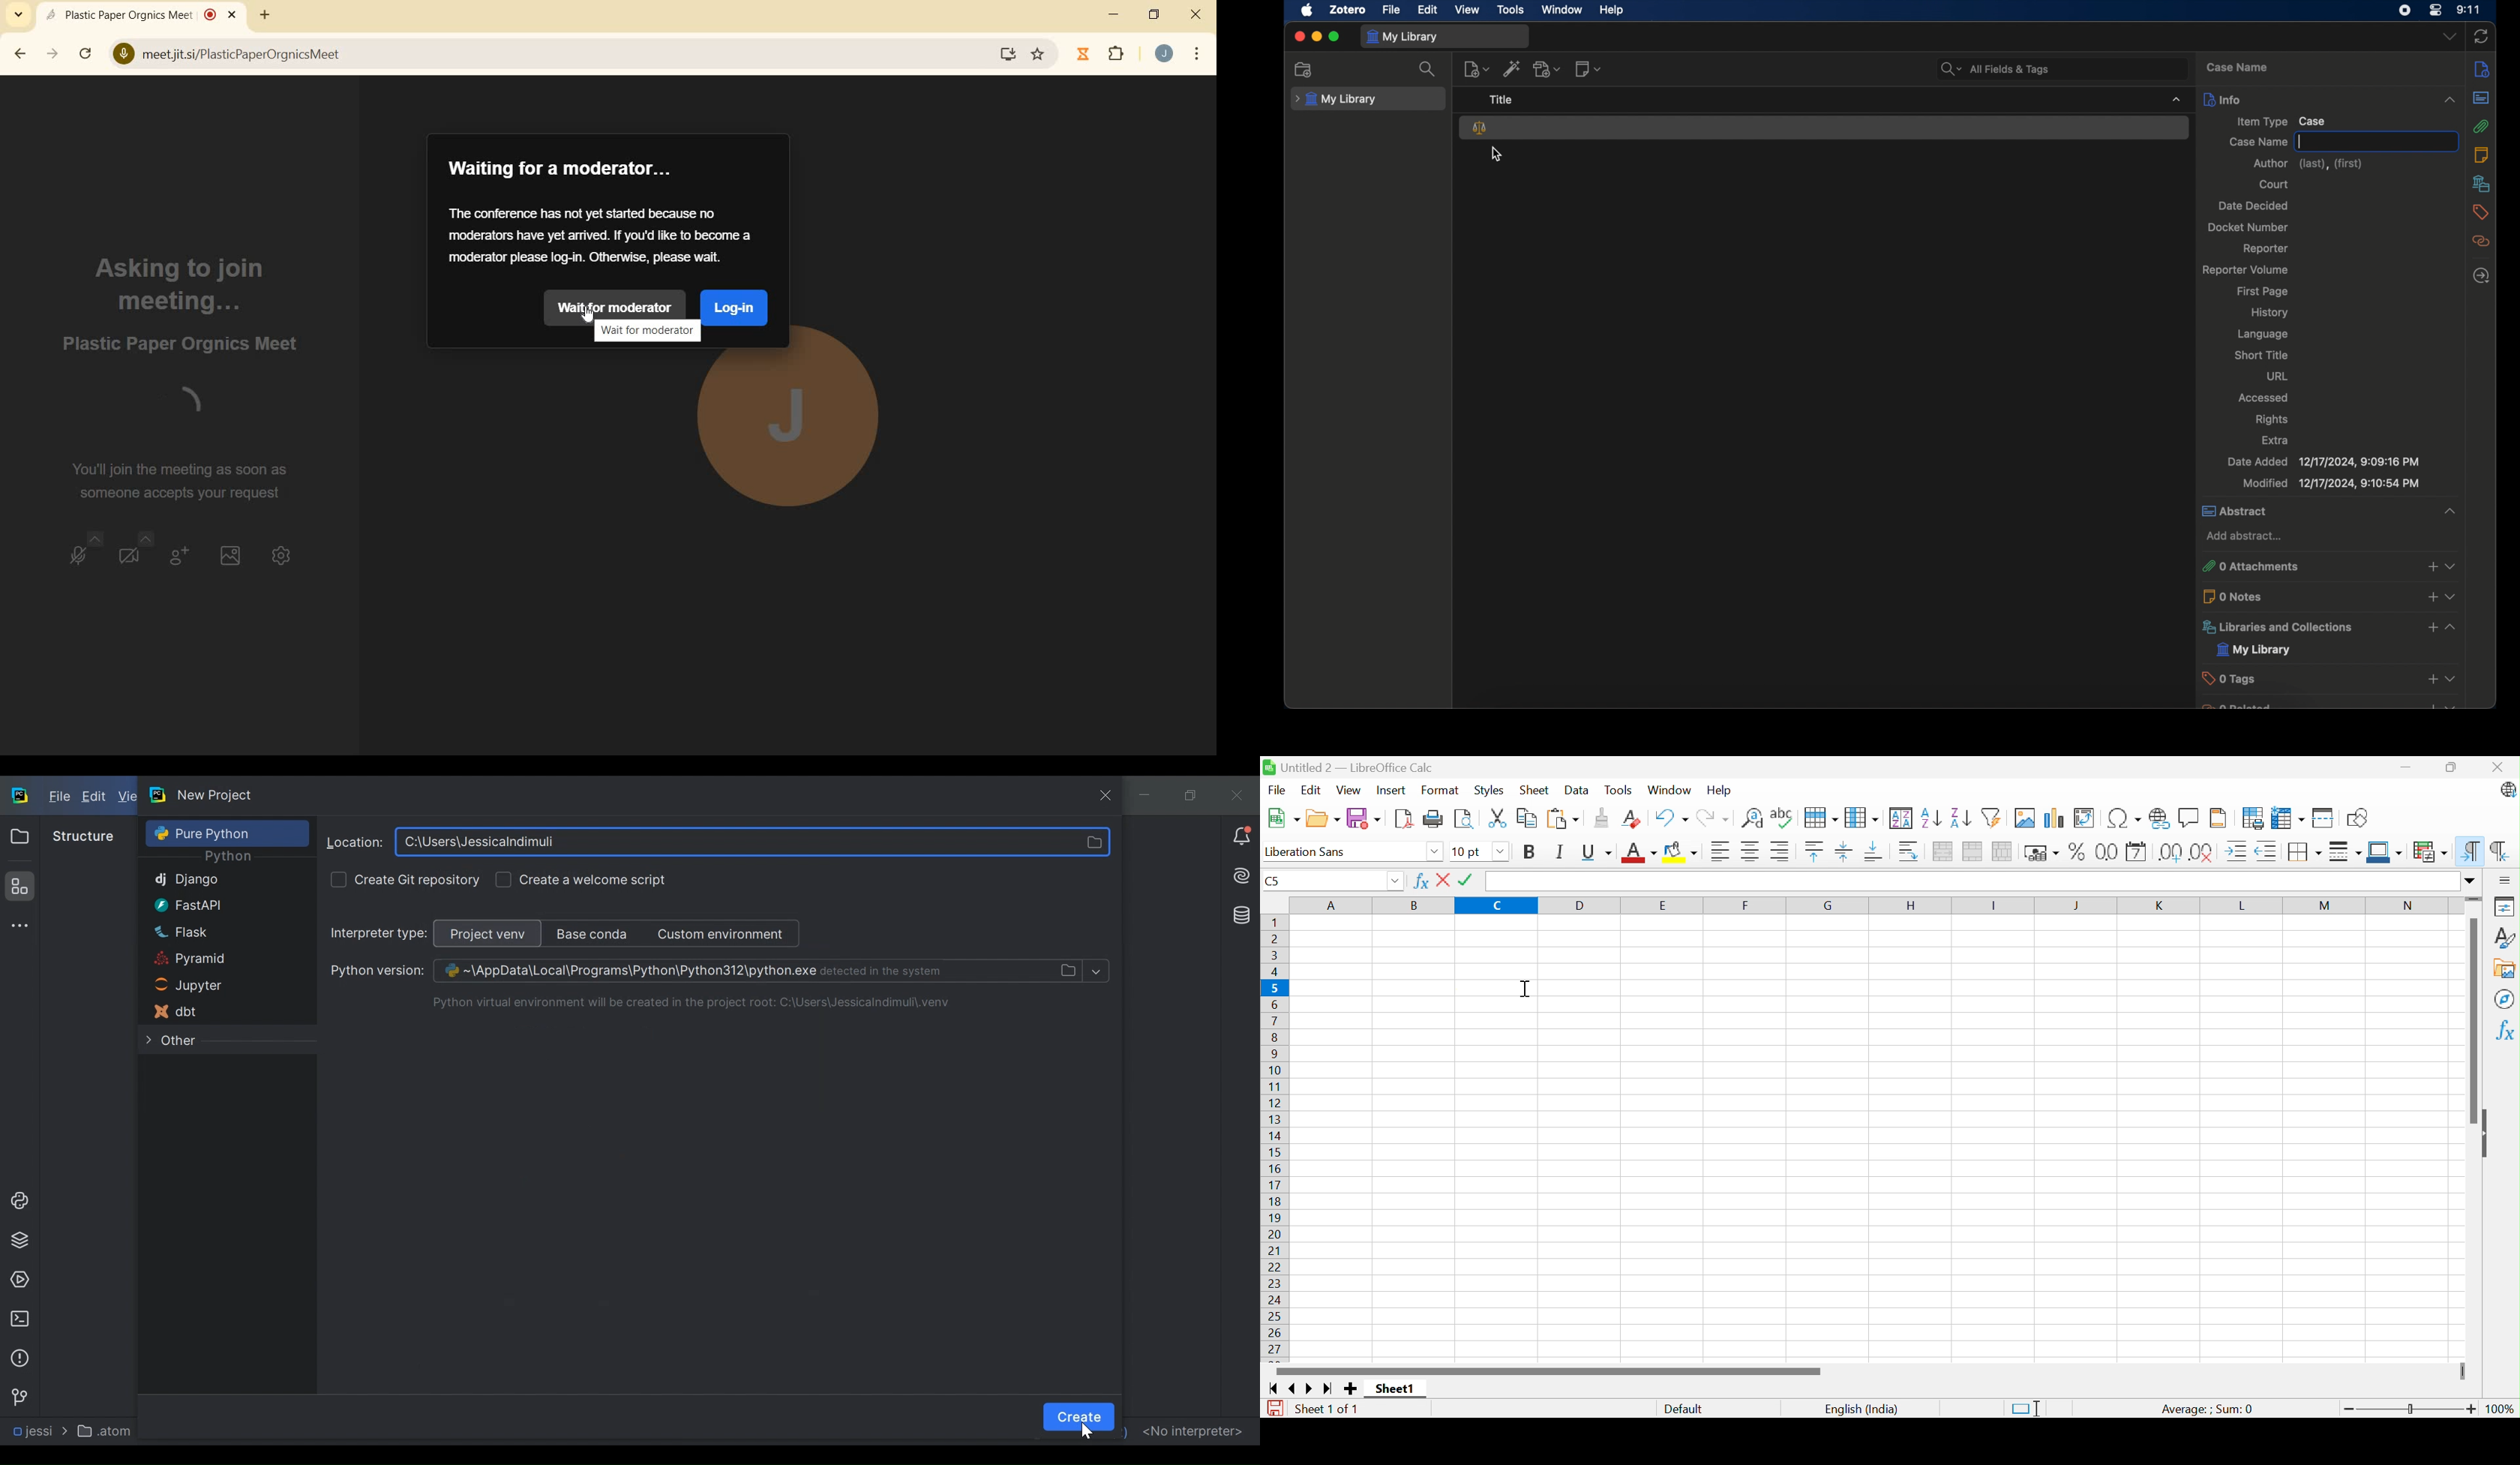 This screenshot has height=1484, width=2520. Describe the element at coordinates (2461, 1371) in the screenshot. I see `Slider` at that location.